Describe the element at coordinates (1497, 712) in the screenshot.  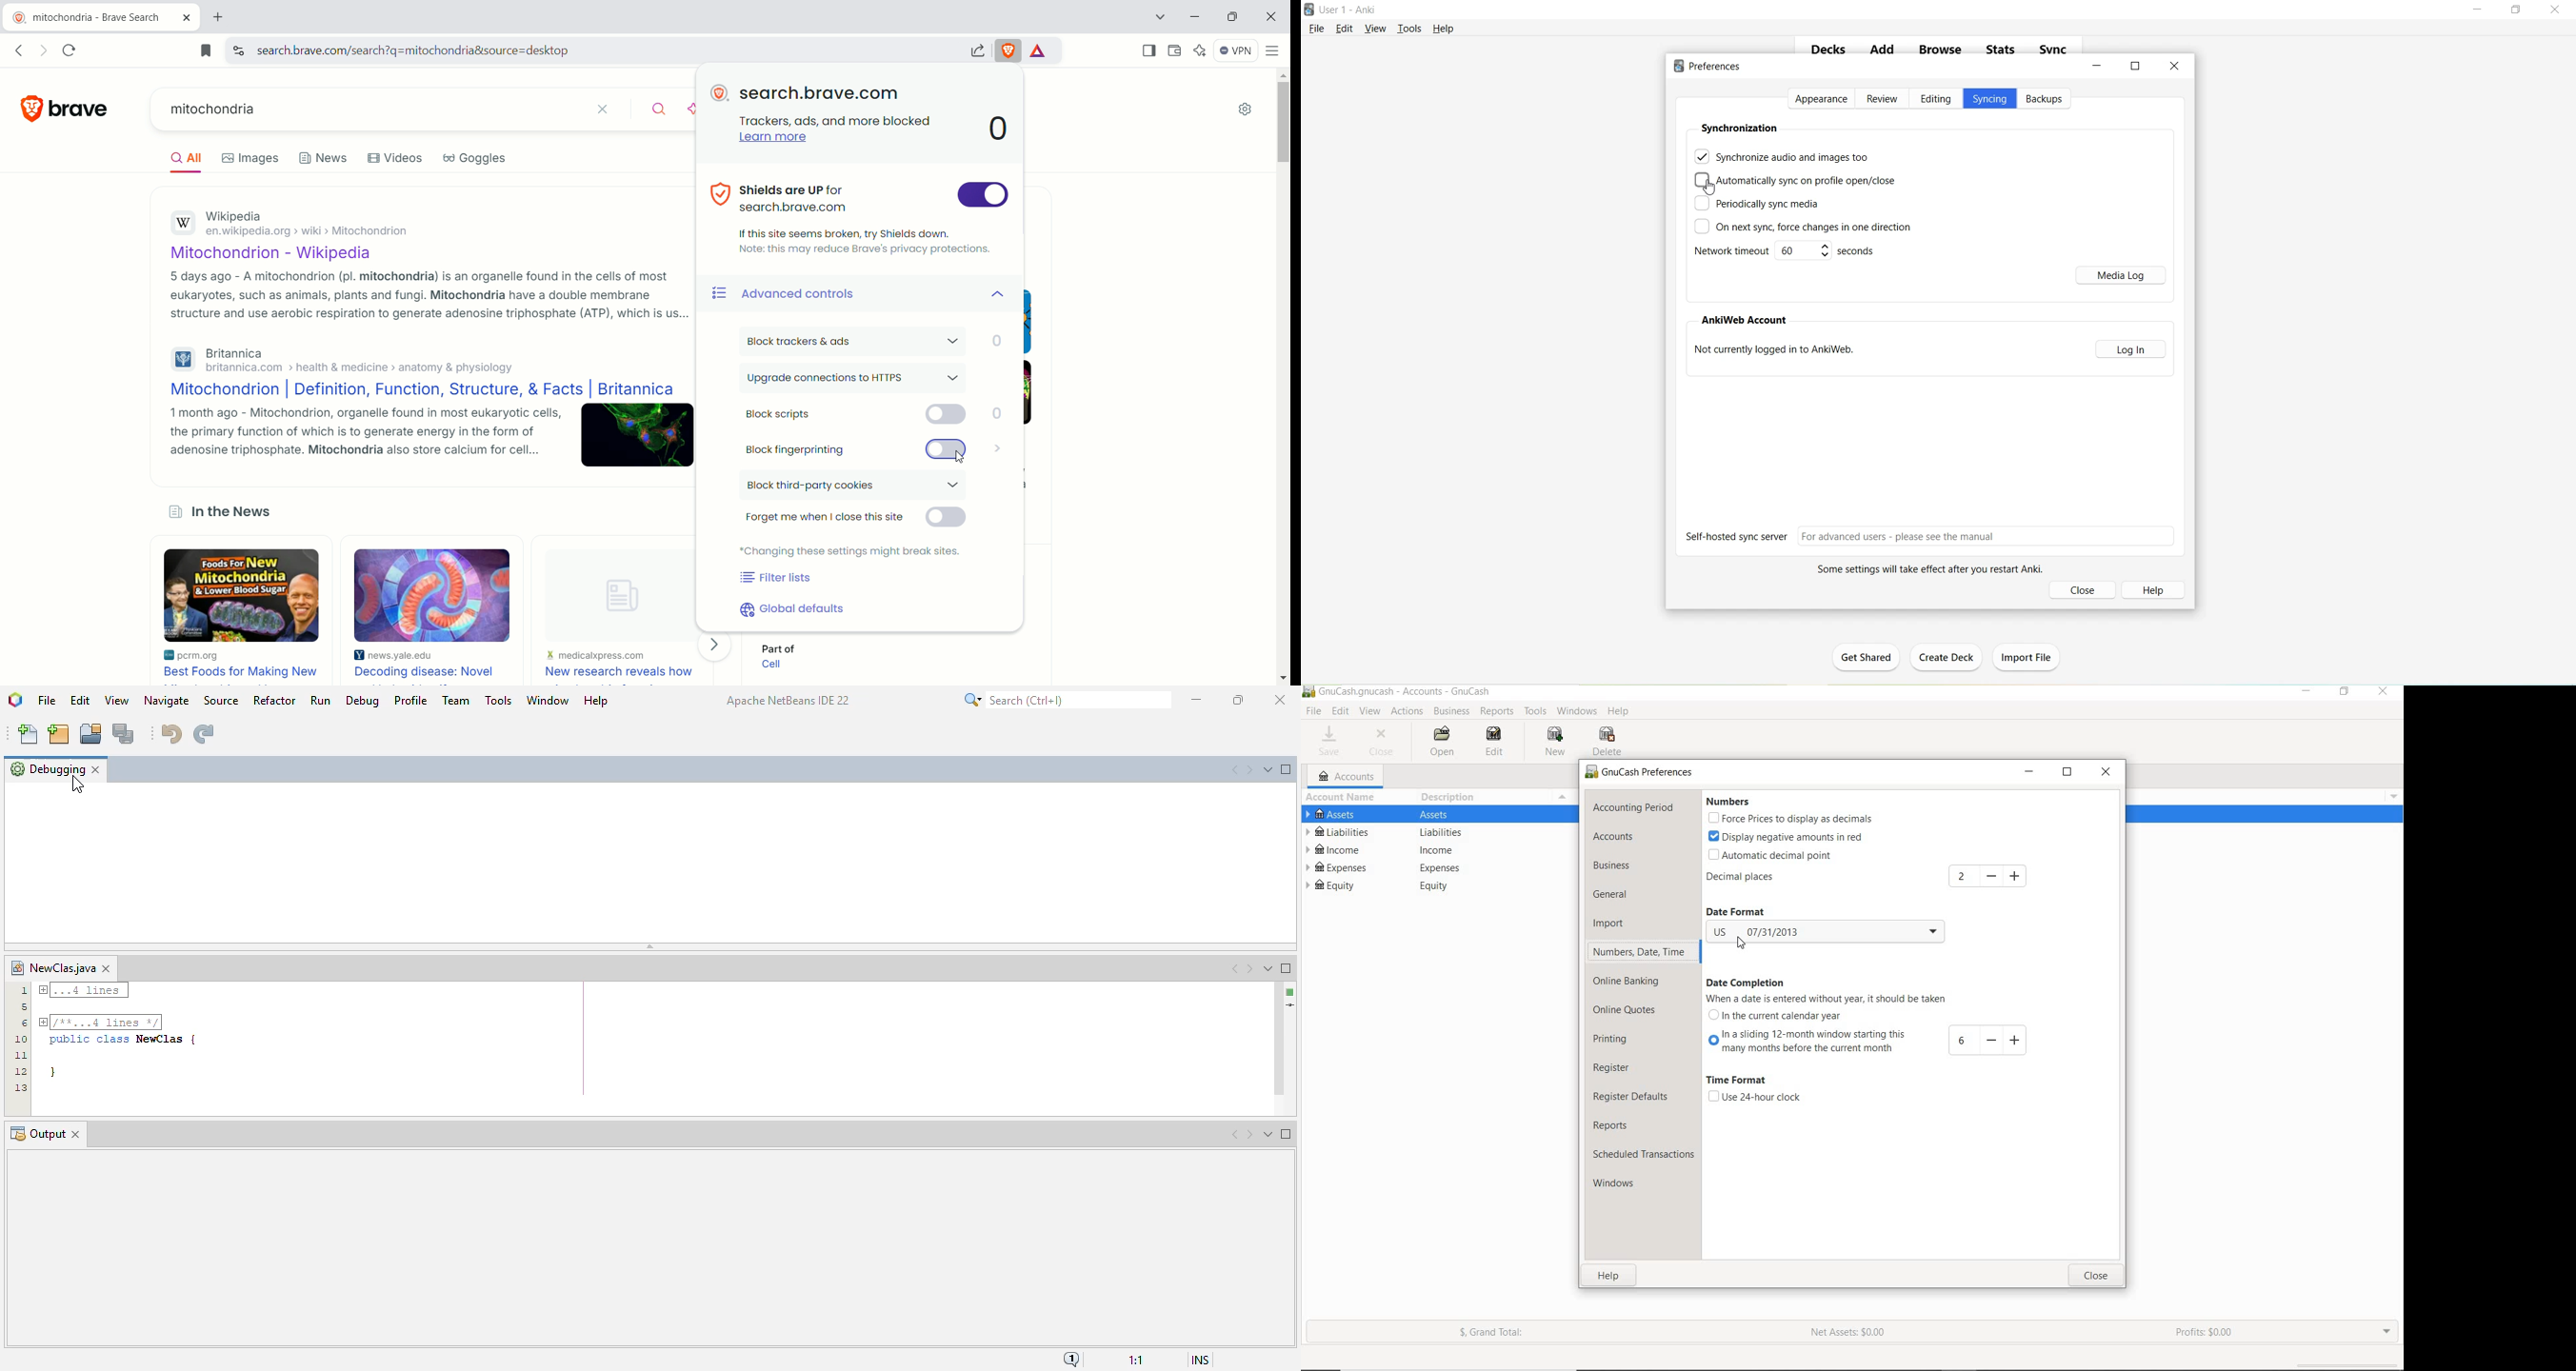
I see `REPORTS` at that location.